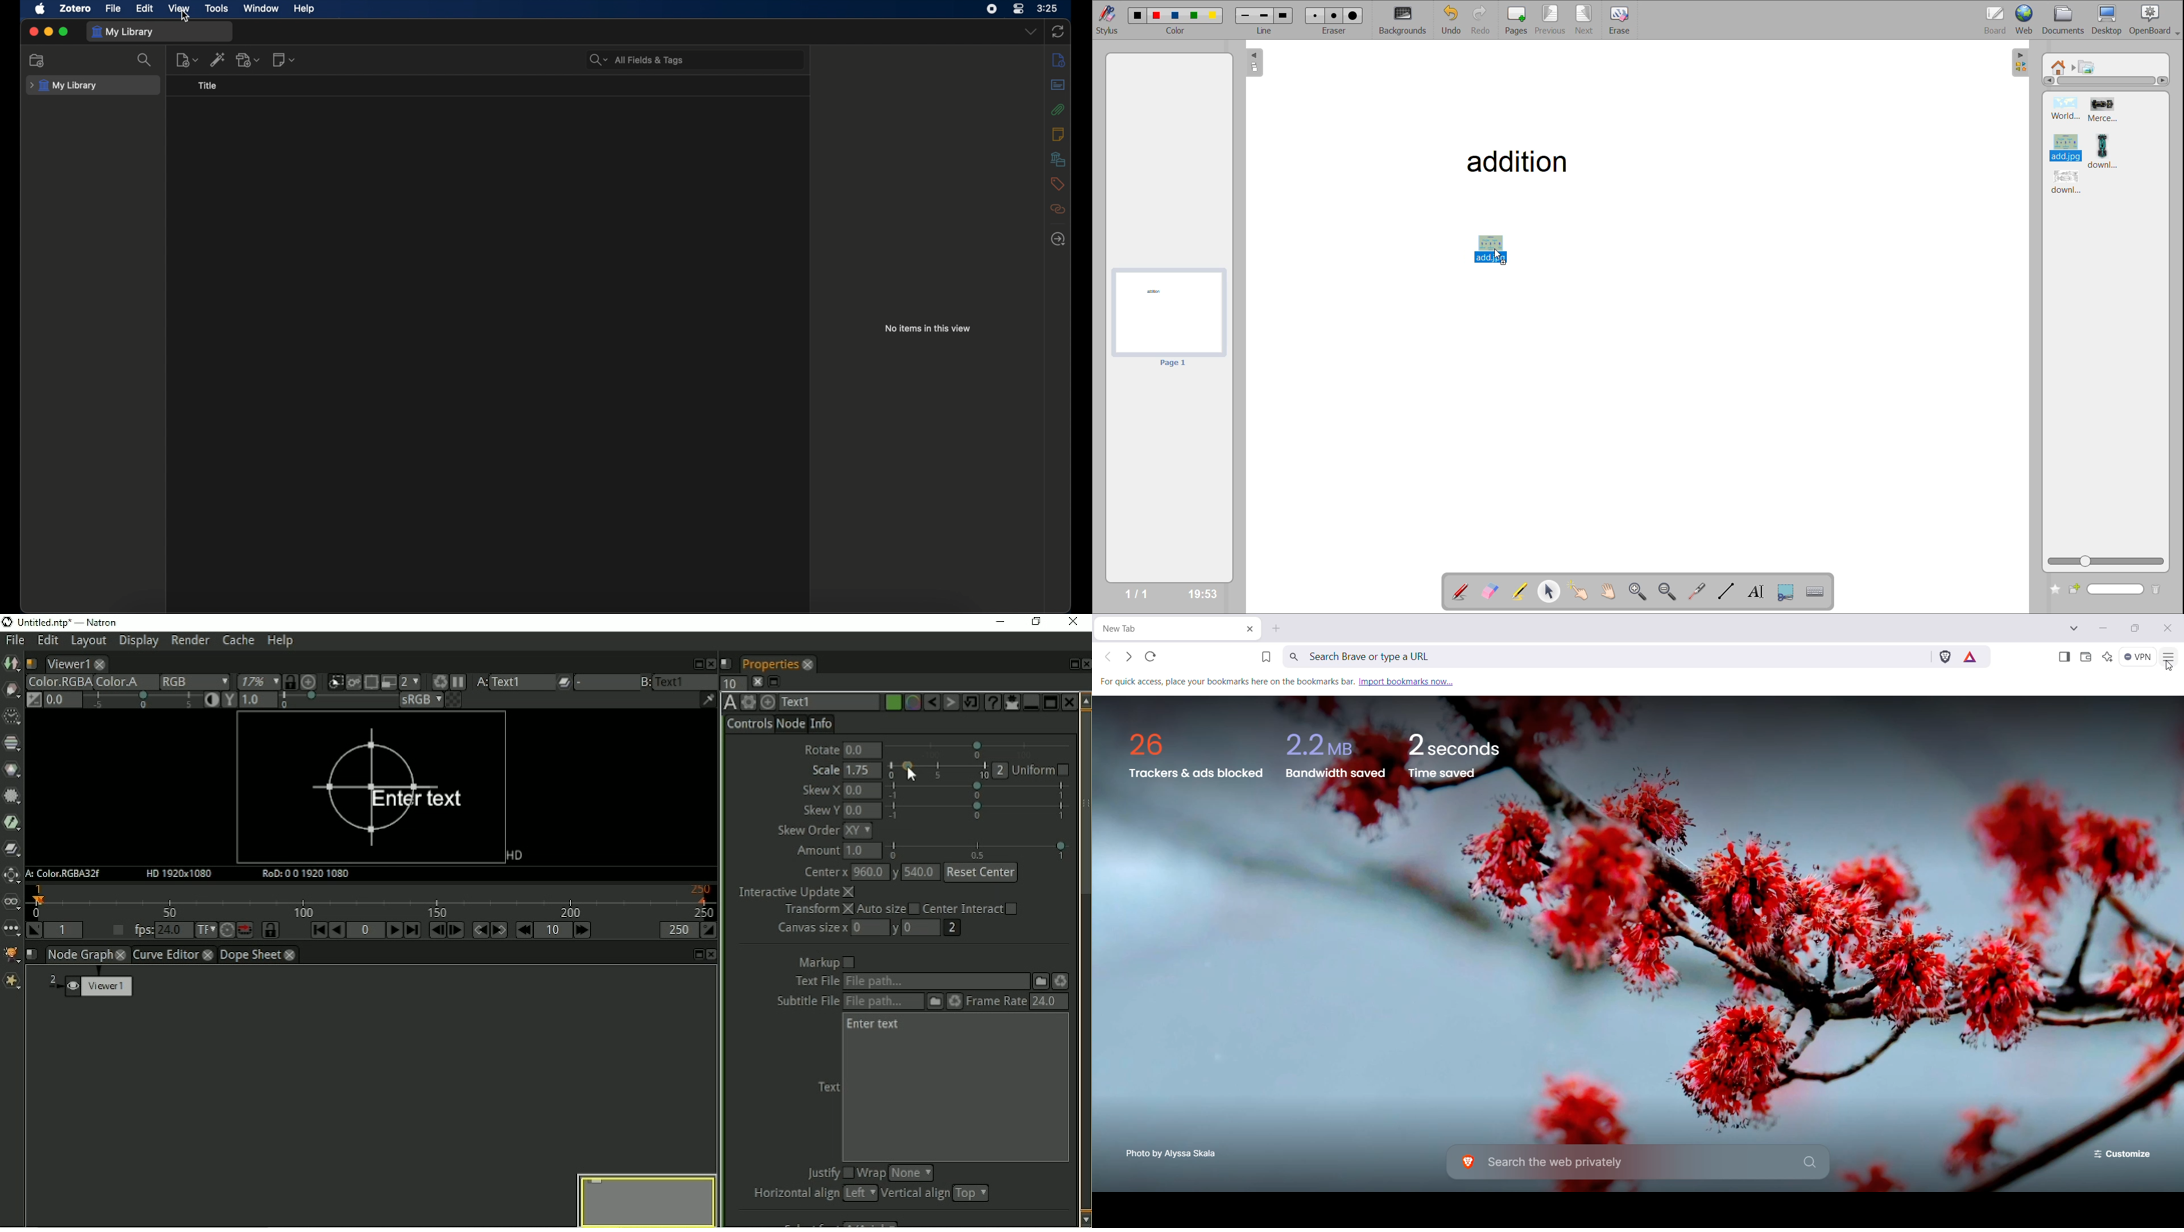 The image size is (2184, 1232). Describe the element at coordinates (1060, 209) in the screenshot. I see `related` at that location.